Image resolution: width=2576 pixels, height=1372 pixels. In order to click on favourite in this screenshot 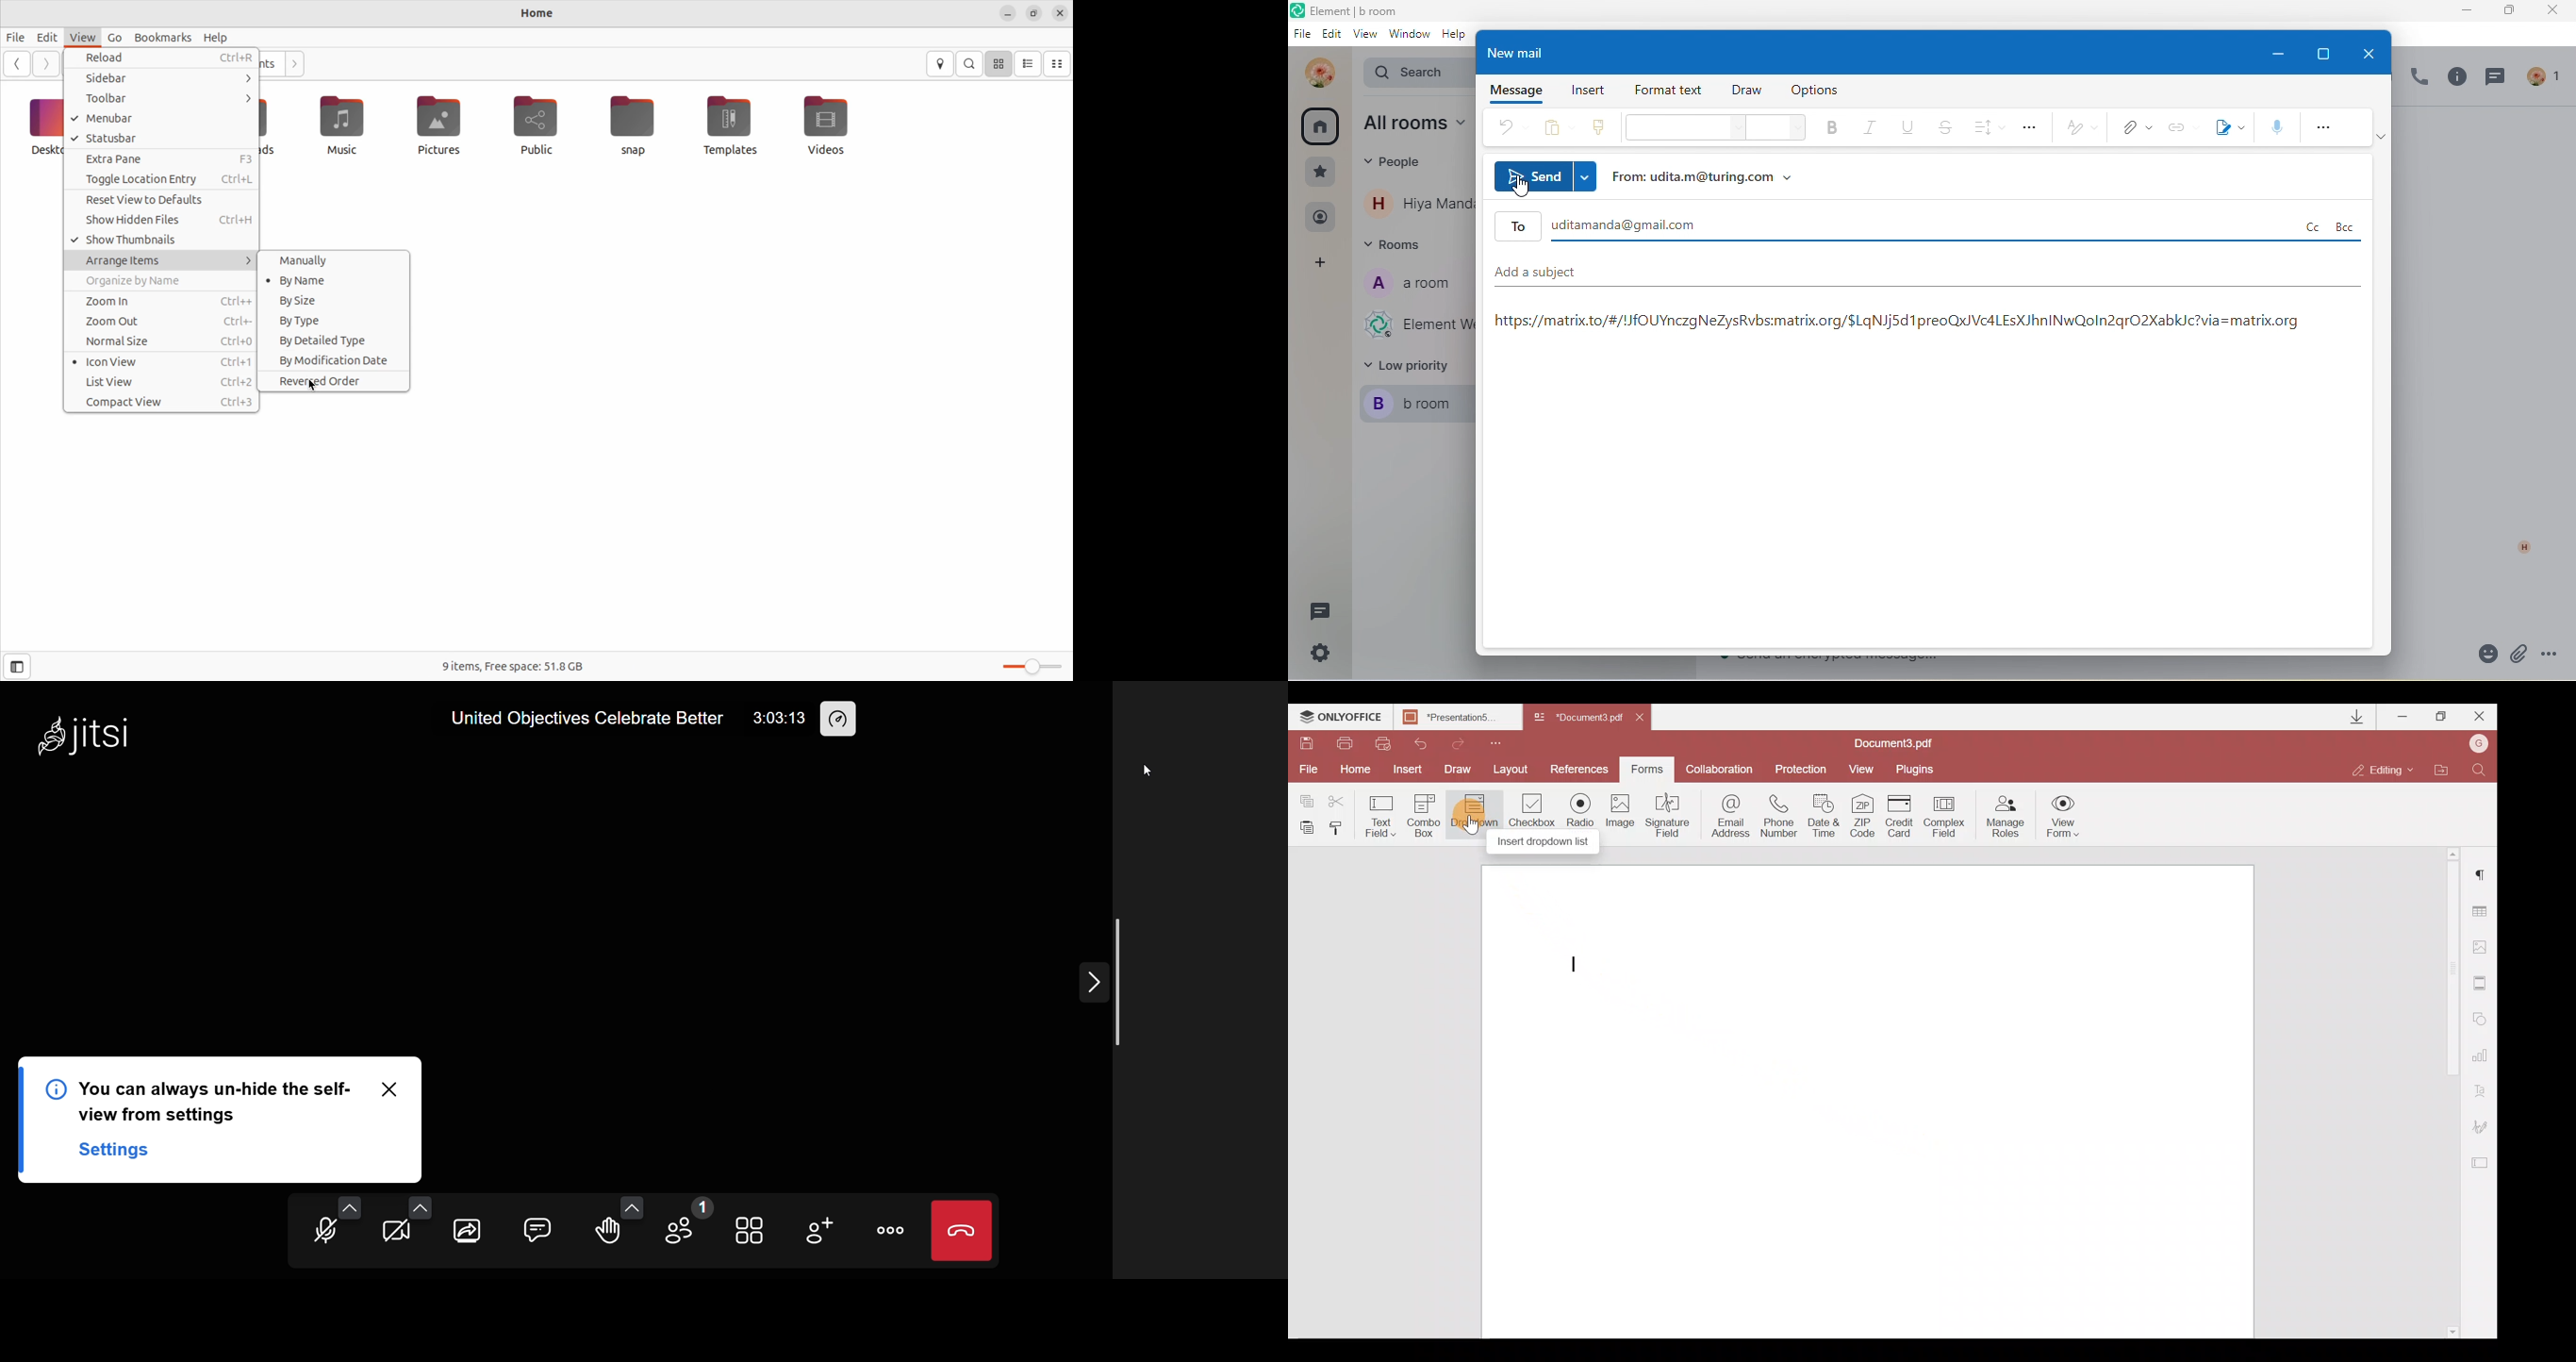, I will do `click(1321, 172)`.